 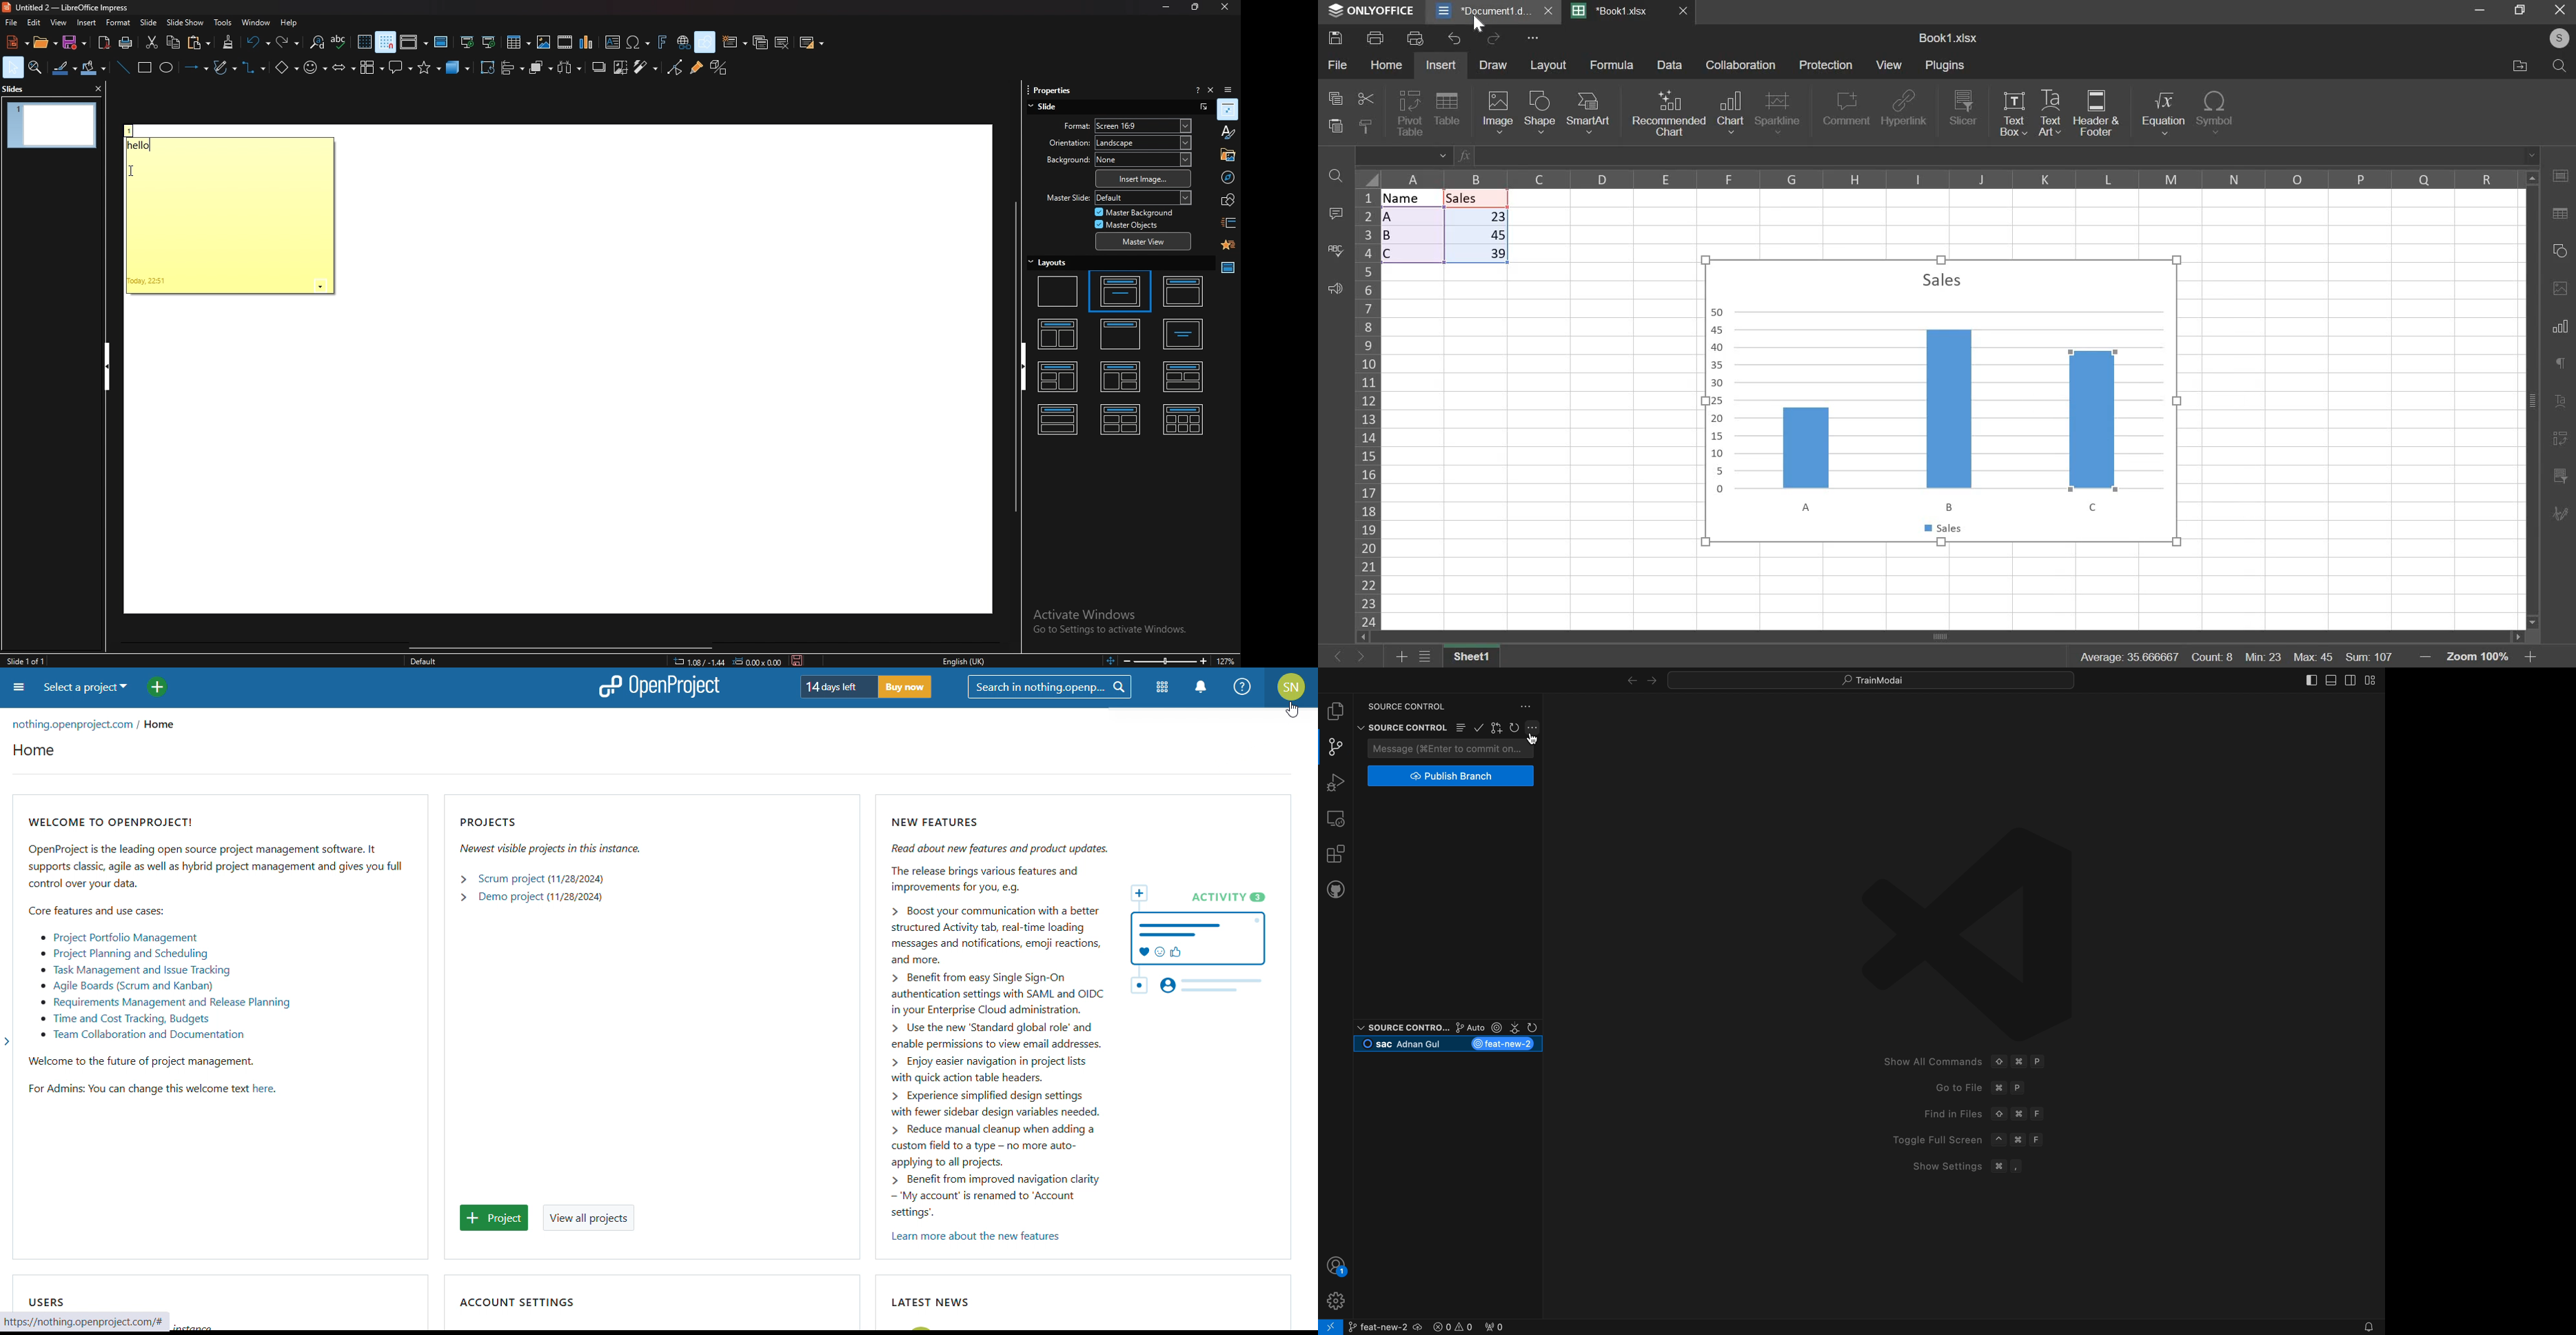 I want to click on organization url, so click(x=75, y=726).